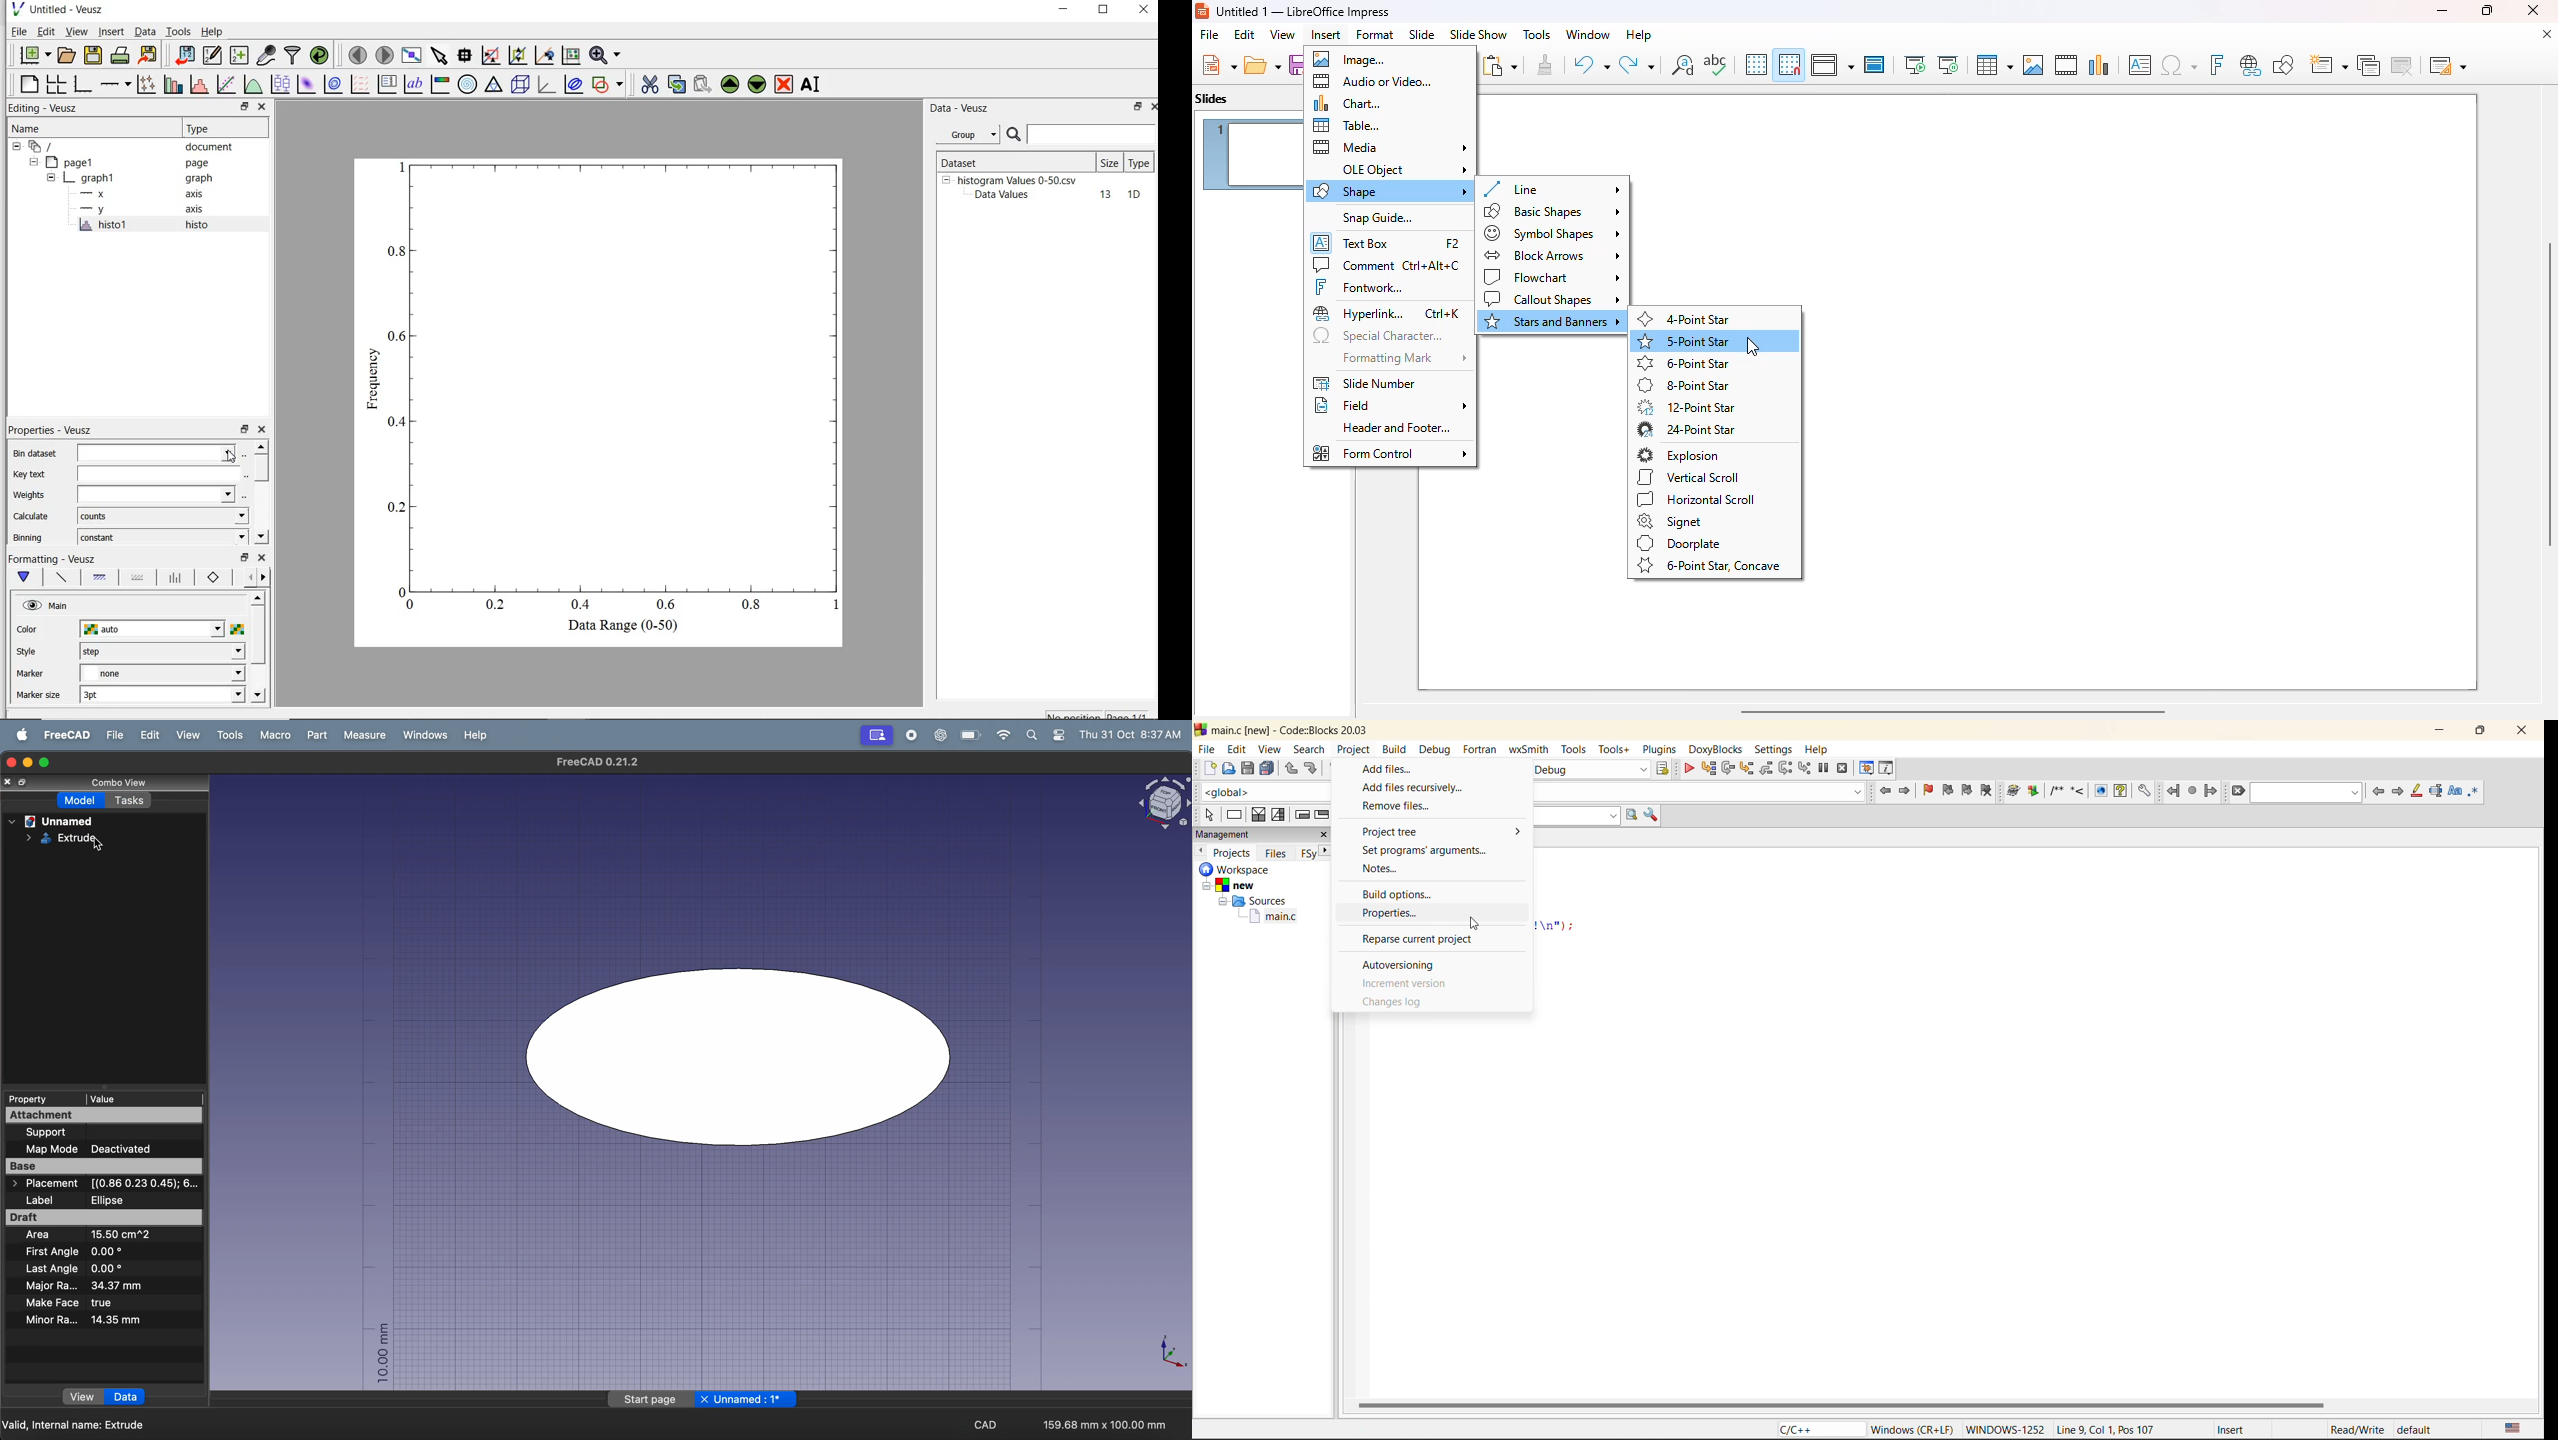  I want to click on settings, so click(1775, 750).